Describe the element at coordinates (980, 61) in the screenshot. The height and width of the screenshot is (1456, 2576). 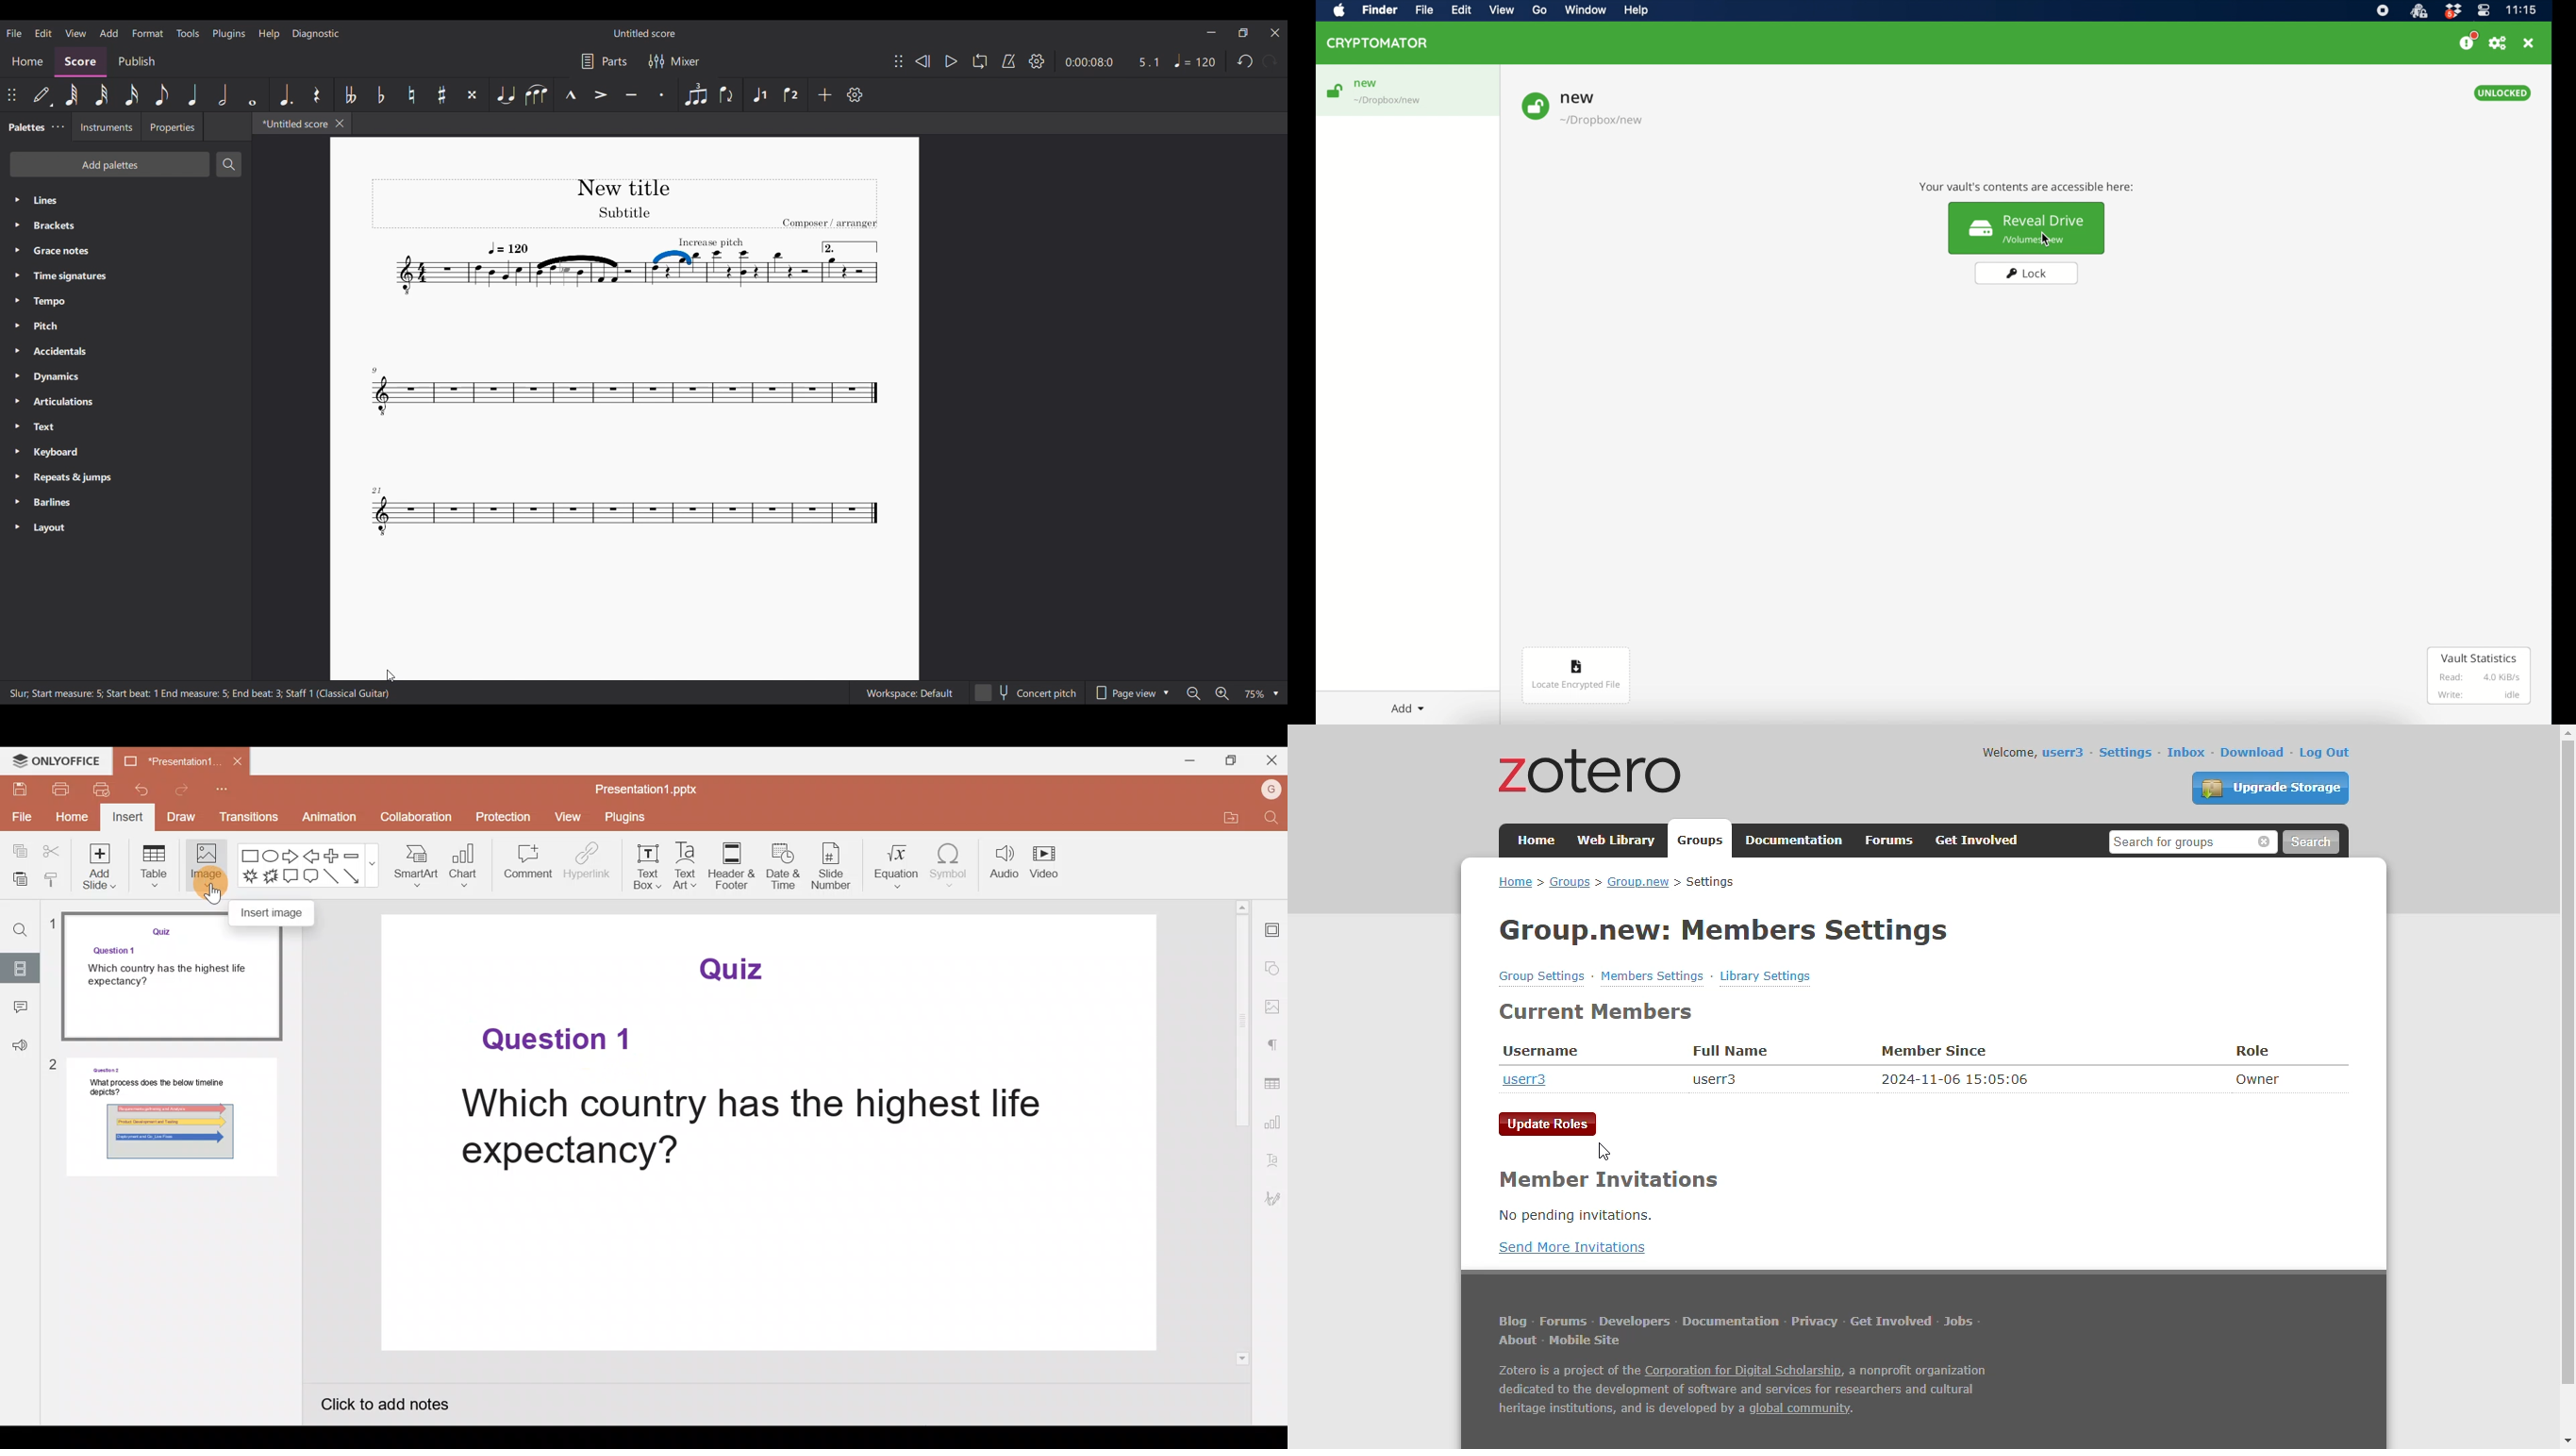
I see `Loop playback` at that location.